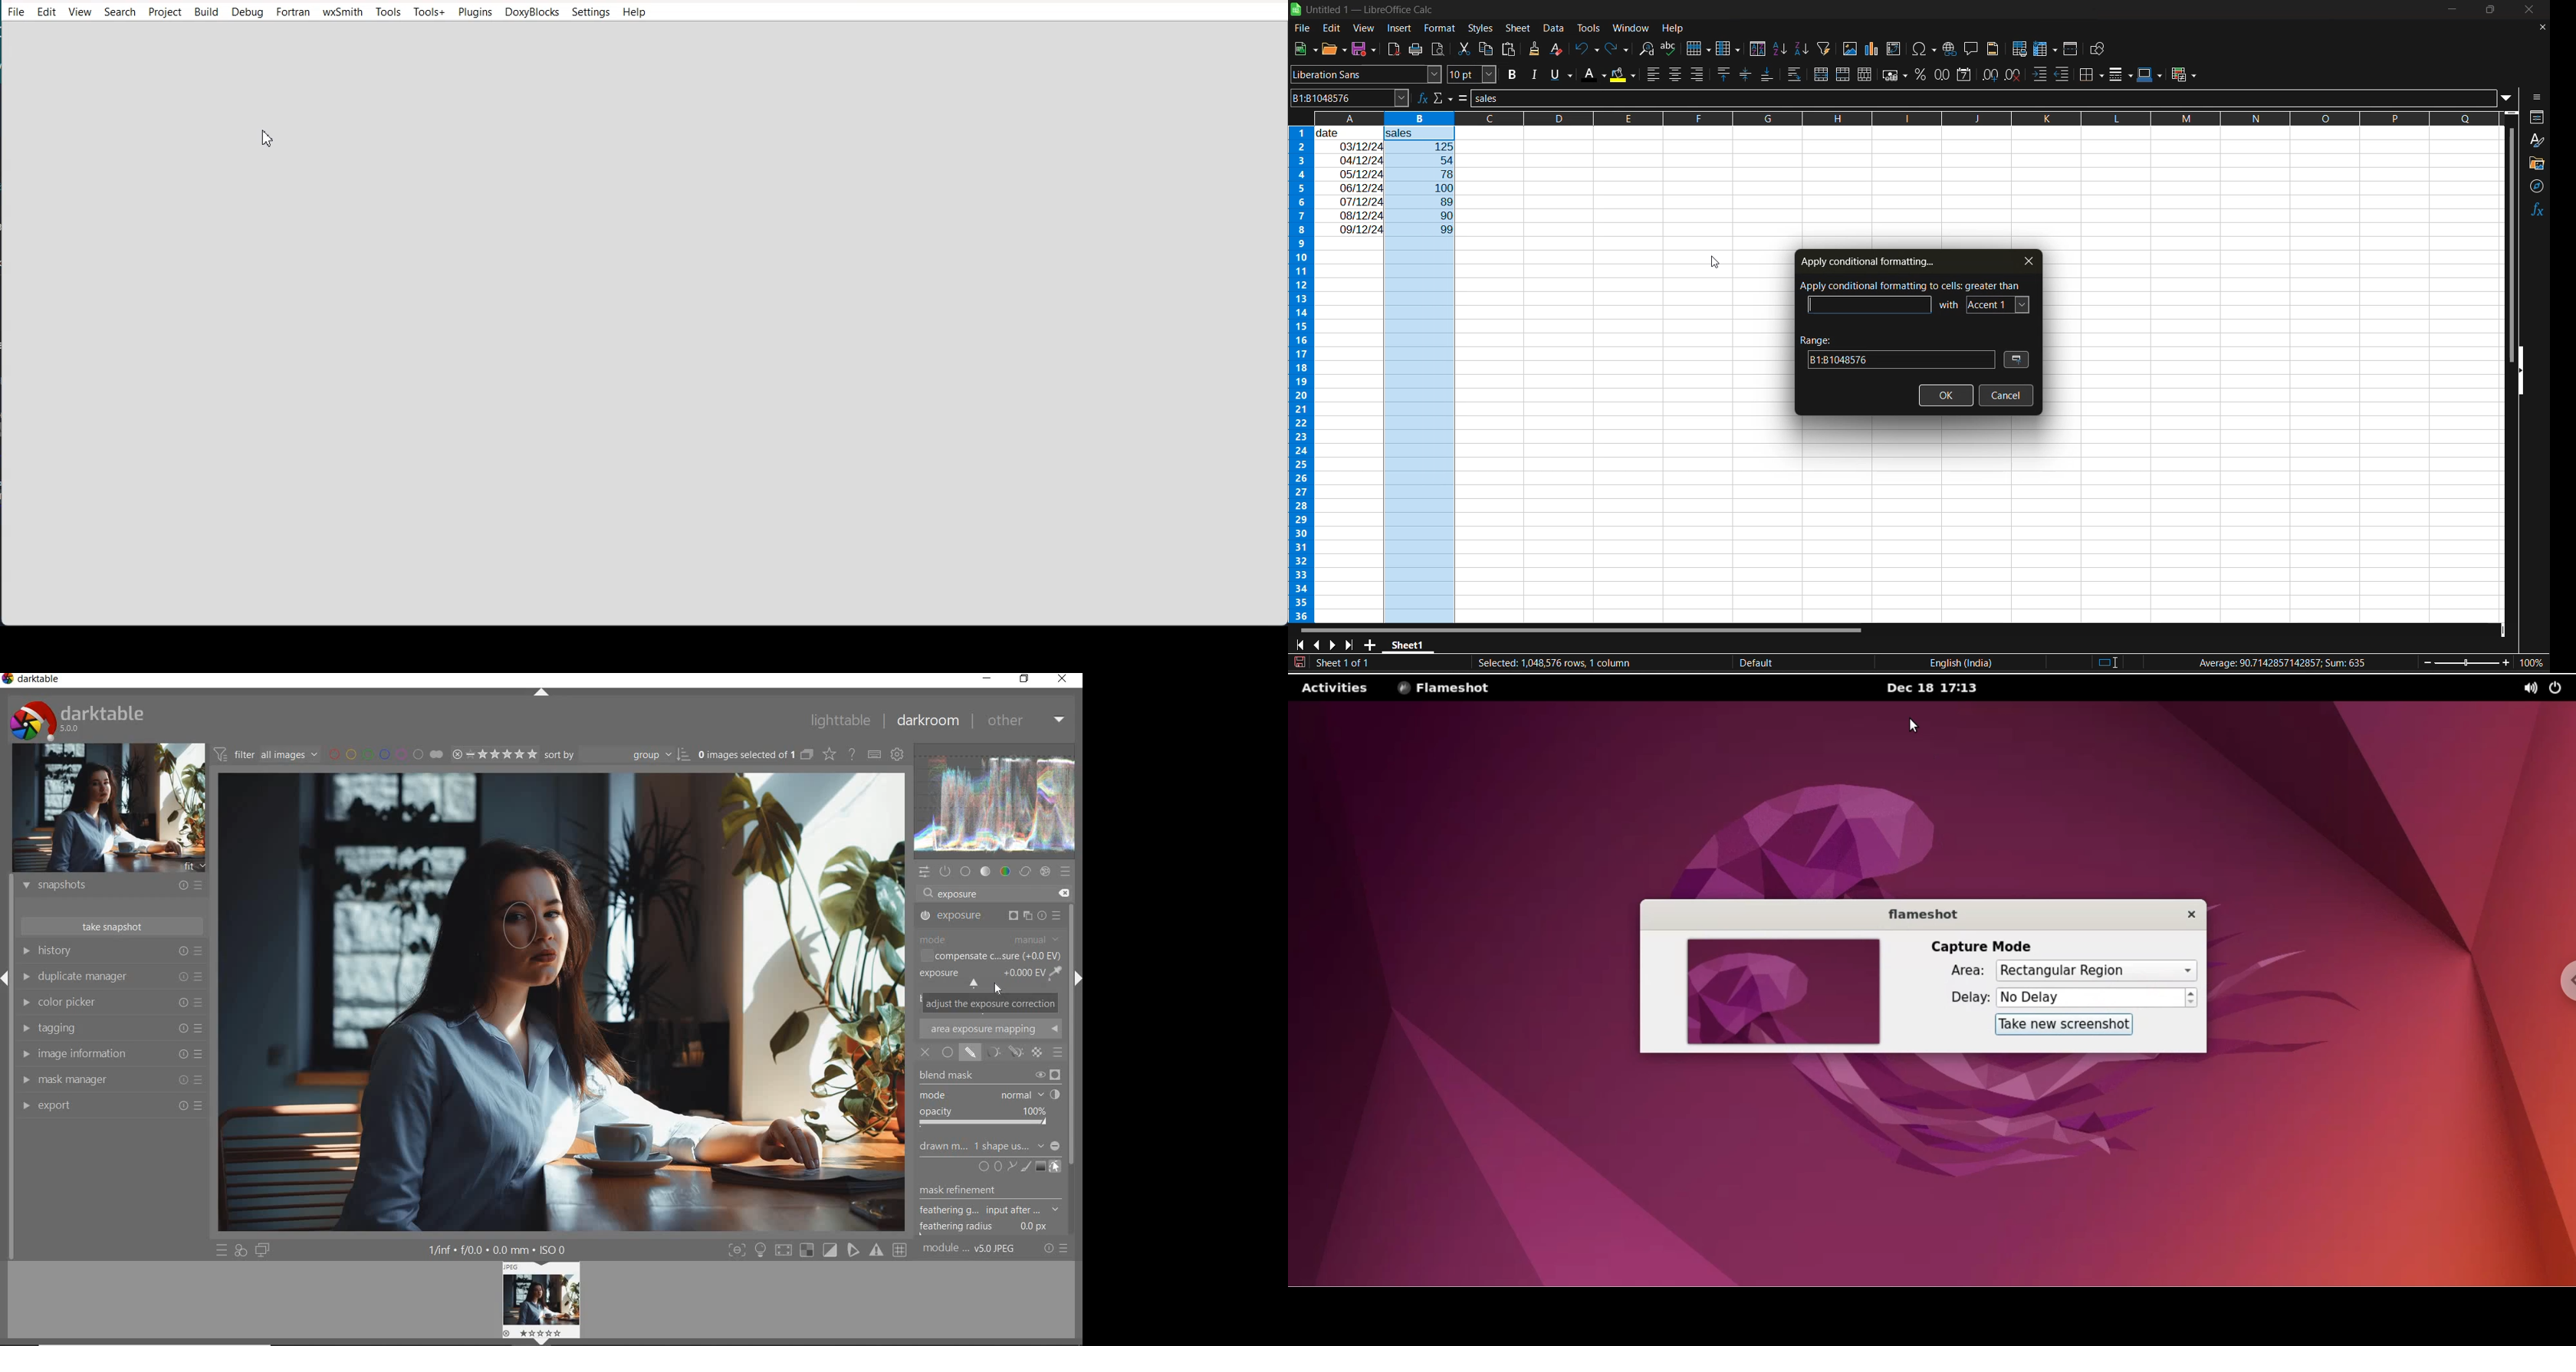  What do you see at coordinates (2122, 76) in the screenshot?
I see `border style` at bounding box center [2122, 76].